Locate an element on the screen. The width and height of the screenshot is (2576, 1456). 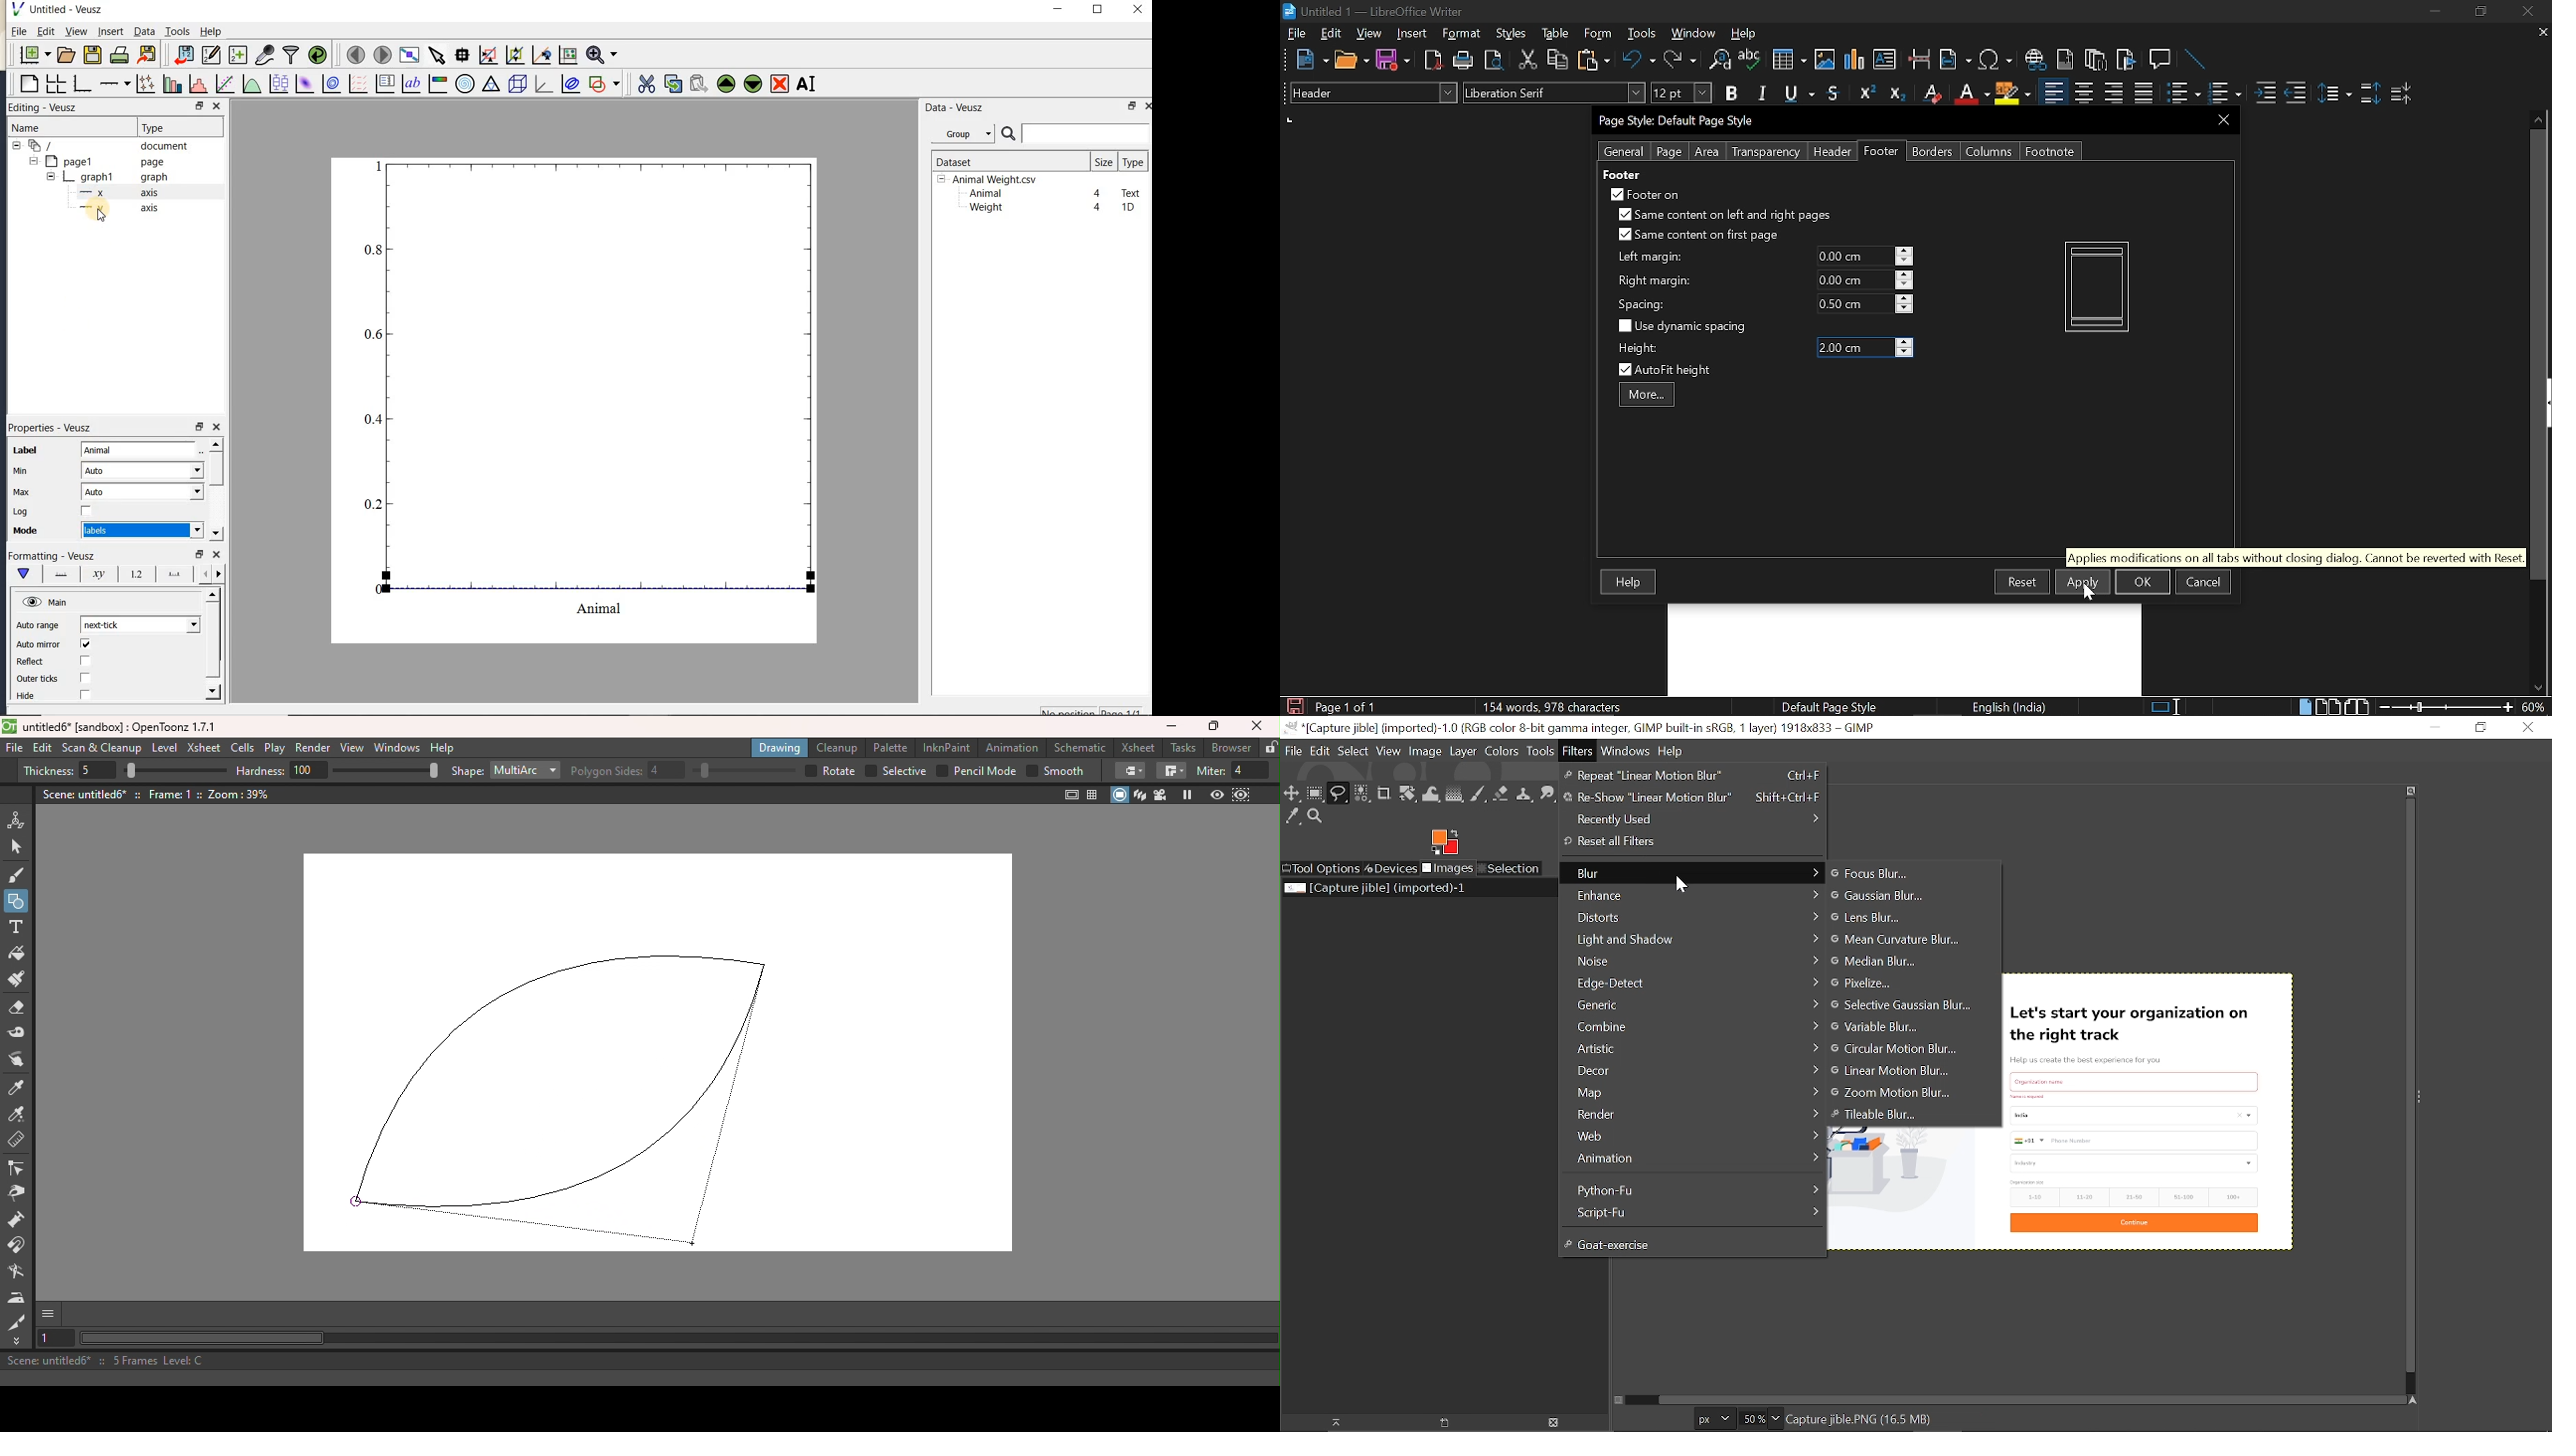
Format is located at coordinates (1464, 34).